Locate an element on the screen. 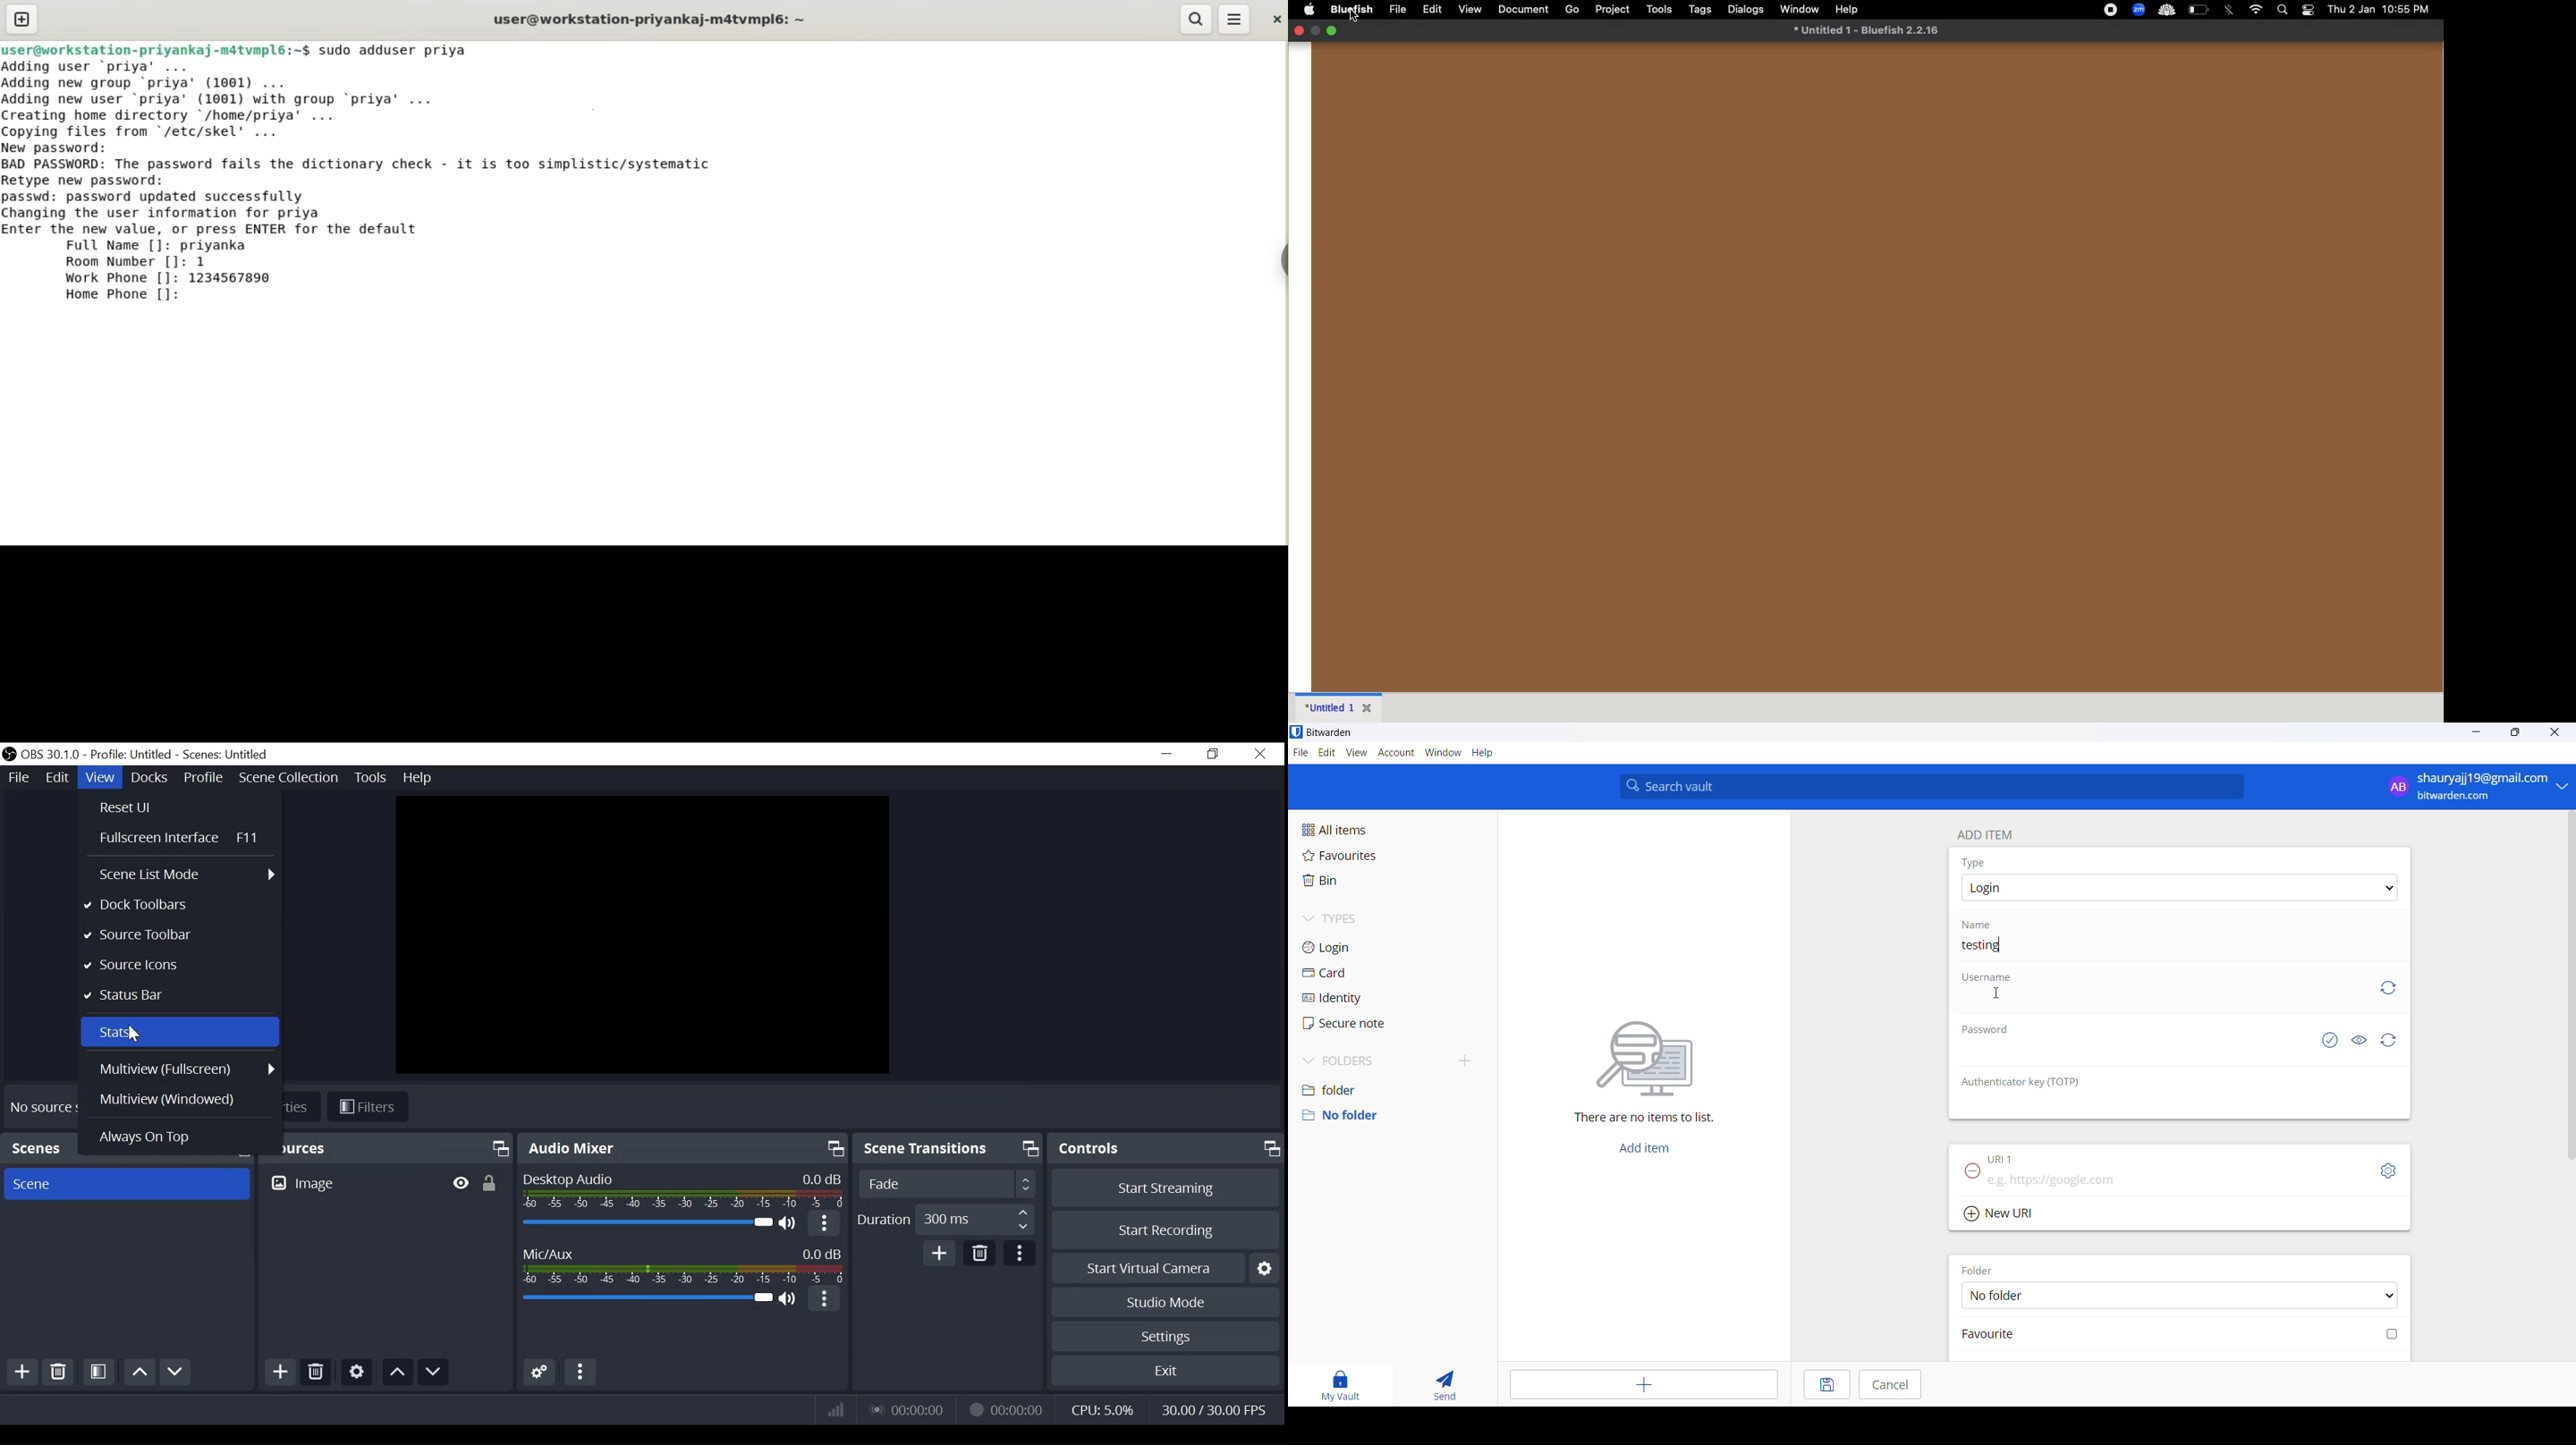 The width and height of the screenshot is (2576, 1456). show or hide is located at coordinates (2362, 1038).